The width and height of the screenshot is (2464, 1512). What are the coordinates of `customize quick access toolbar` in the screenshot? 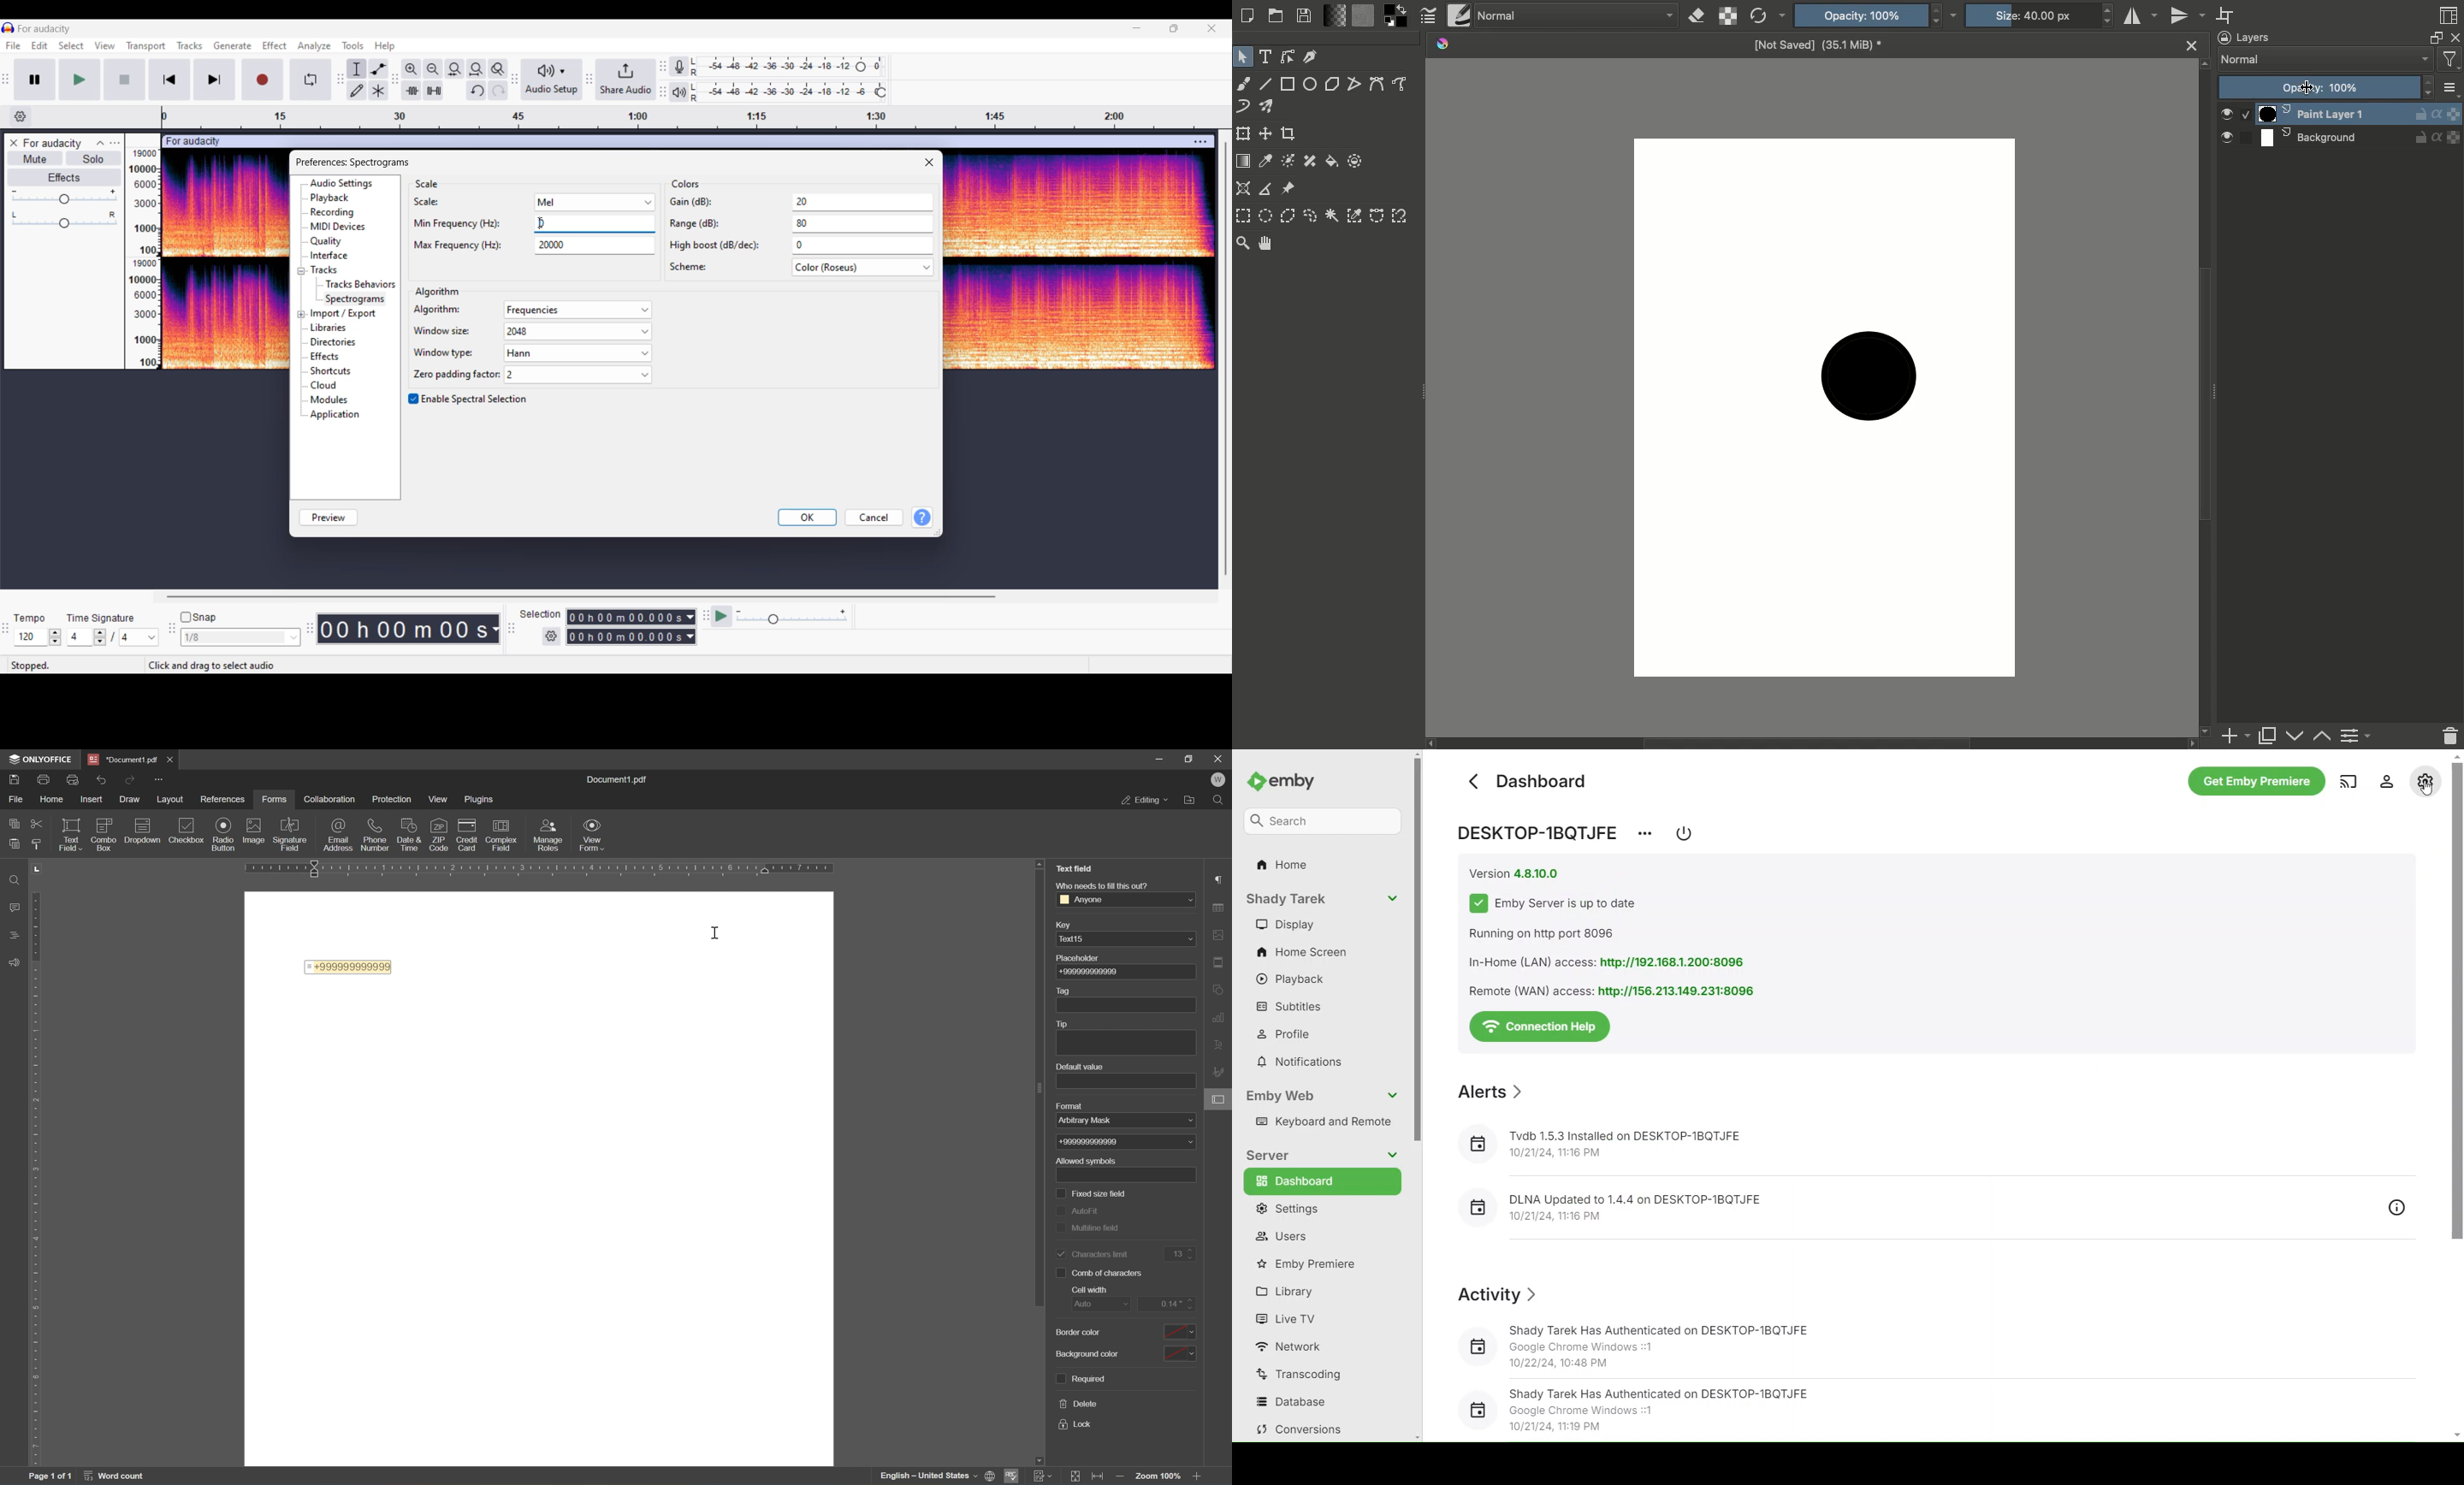 It's located at (158, 778).